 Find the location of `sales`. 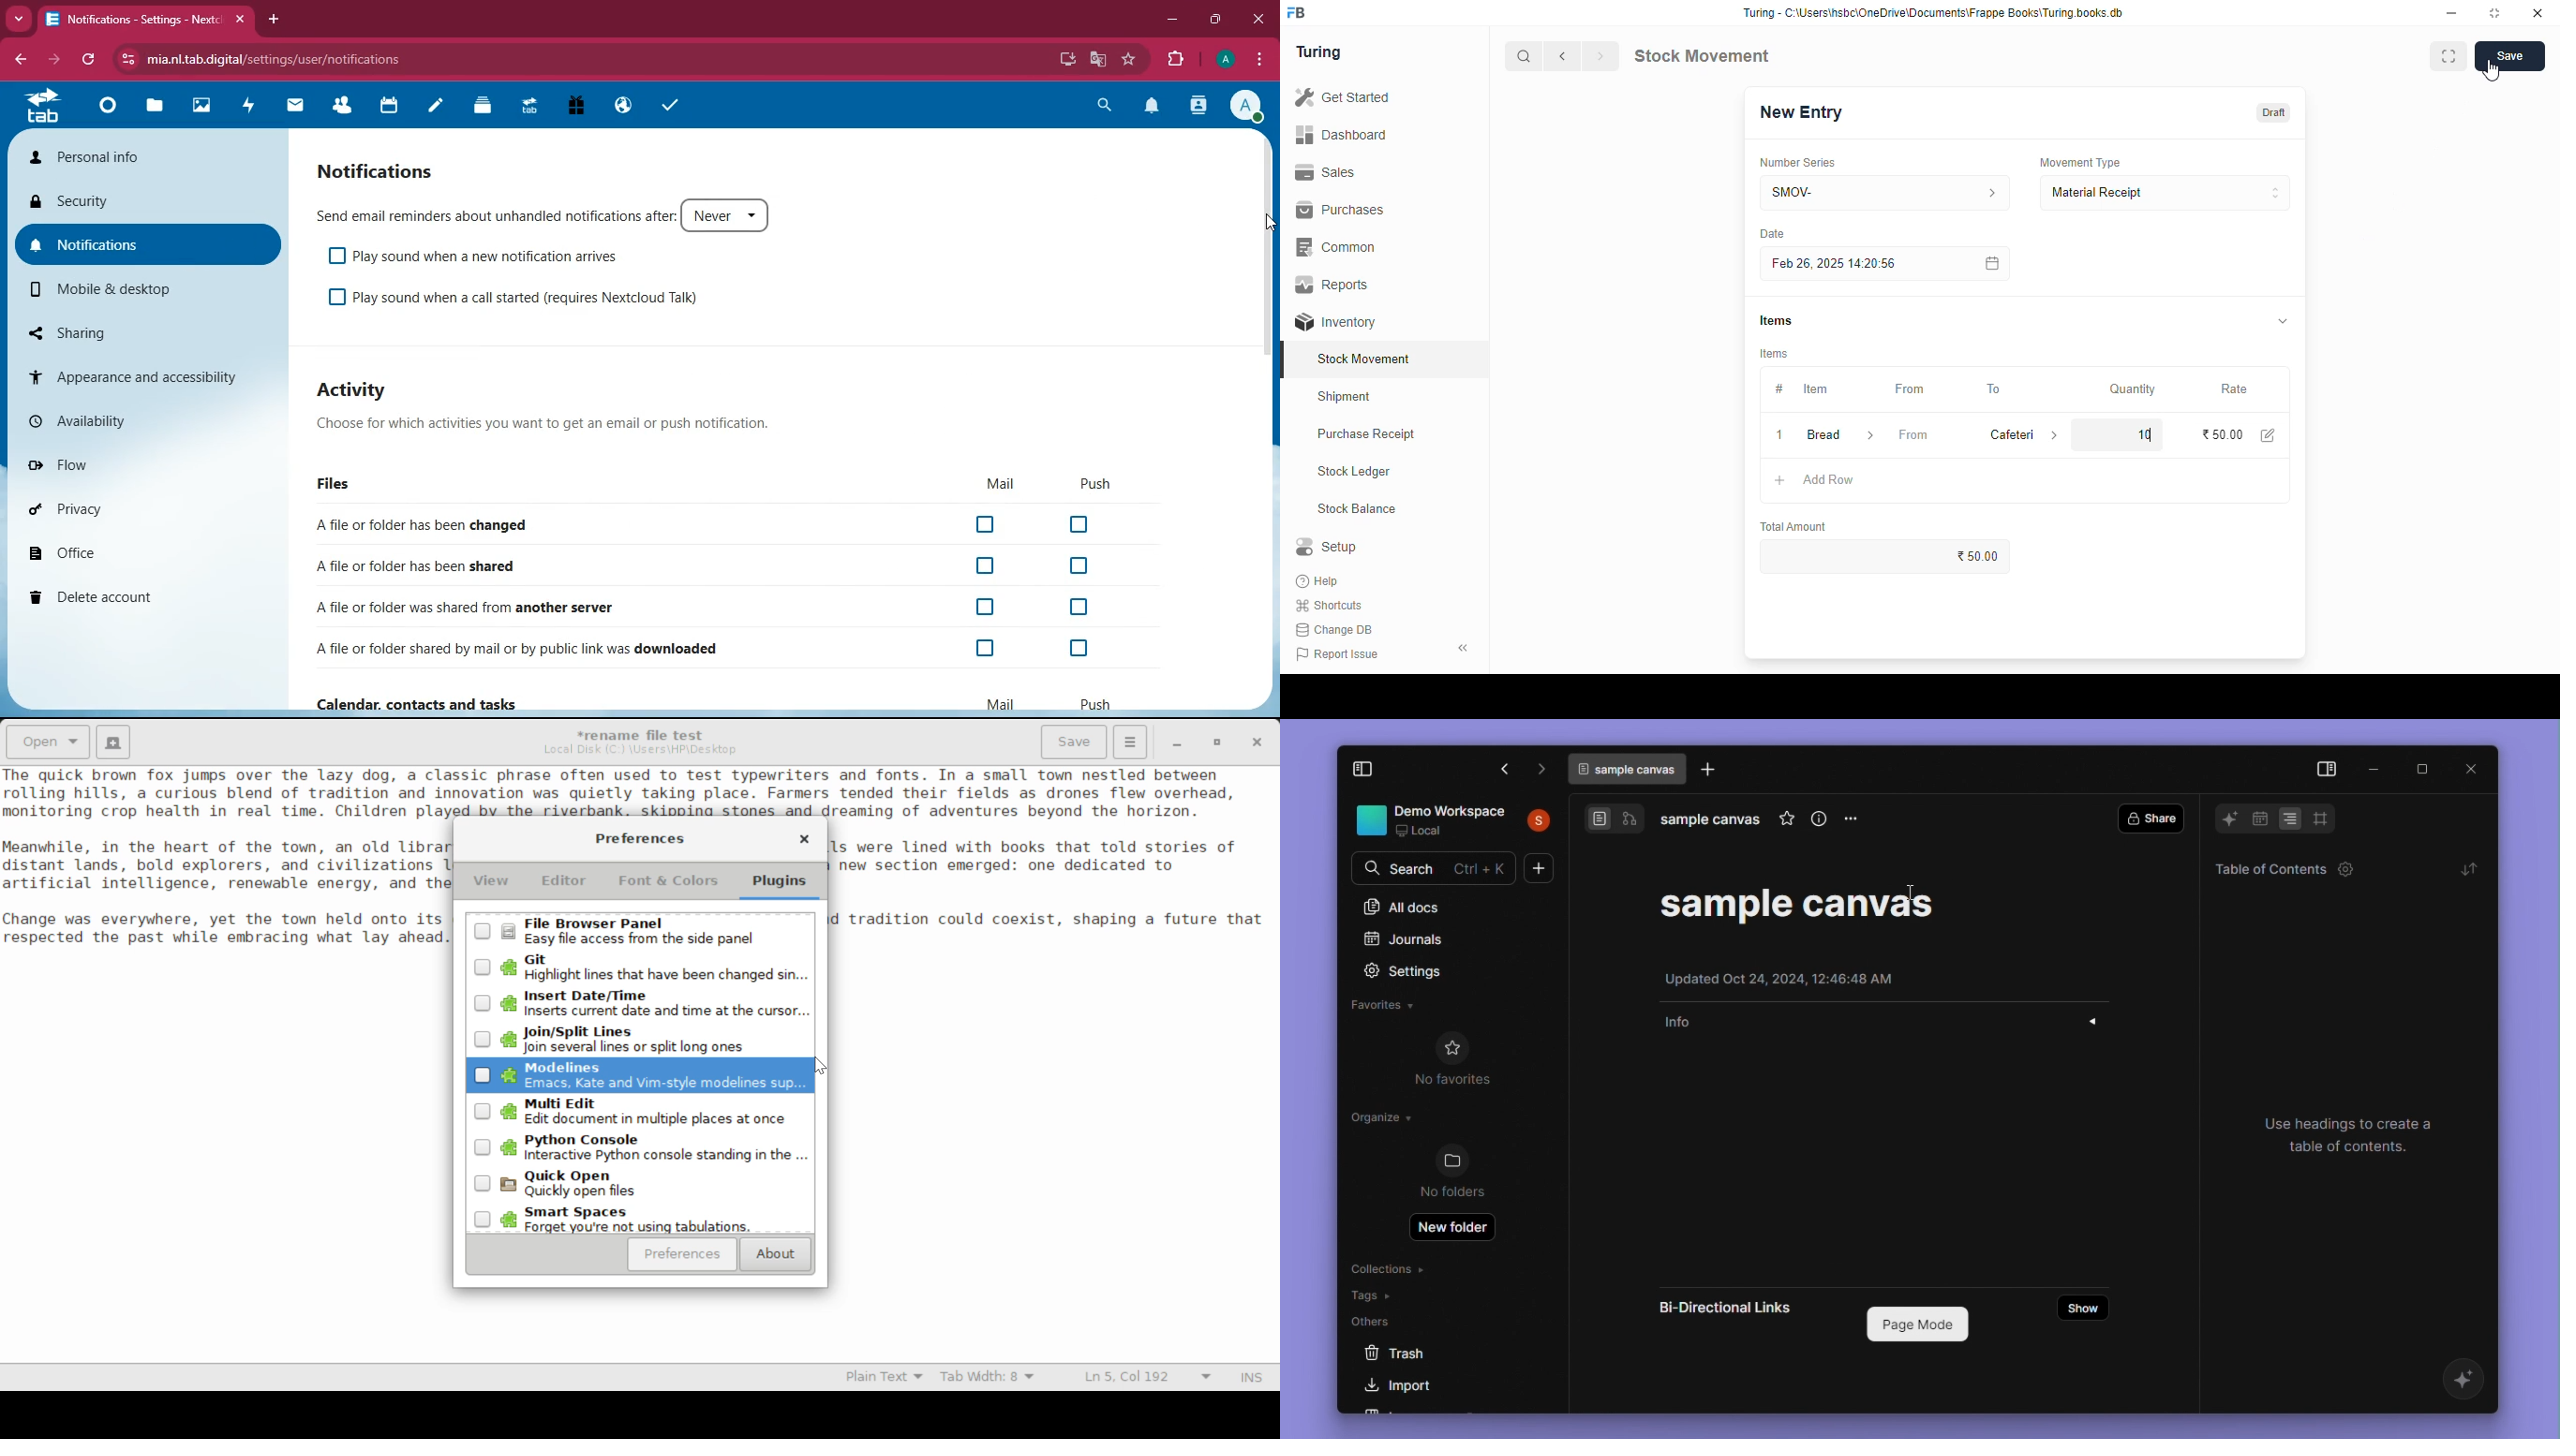

sales is located at coordinates (1325, 172).